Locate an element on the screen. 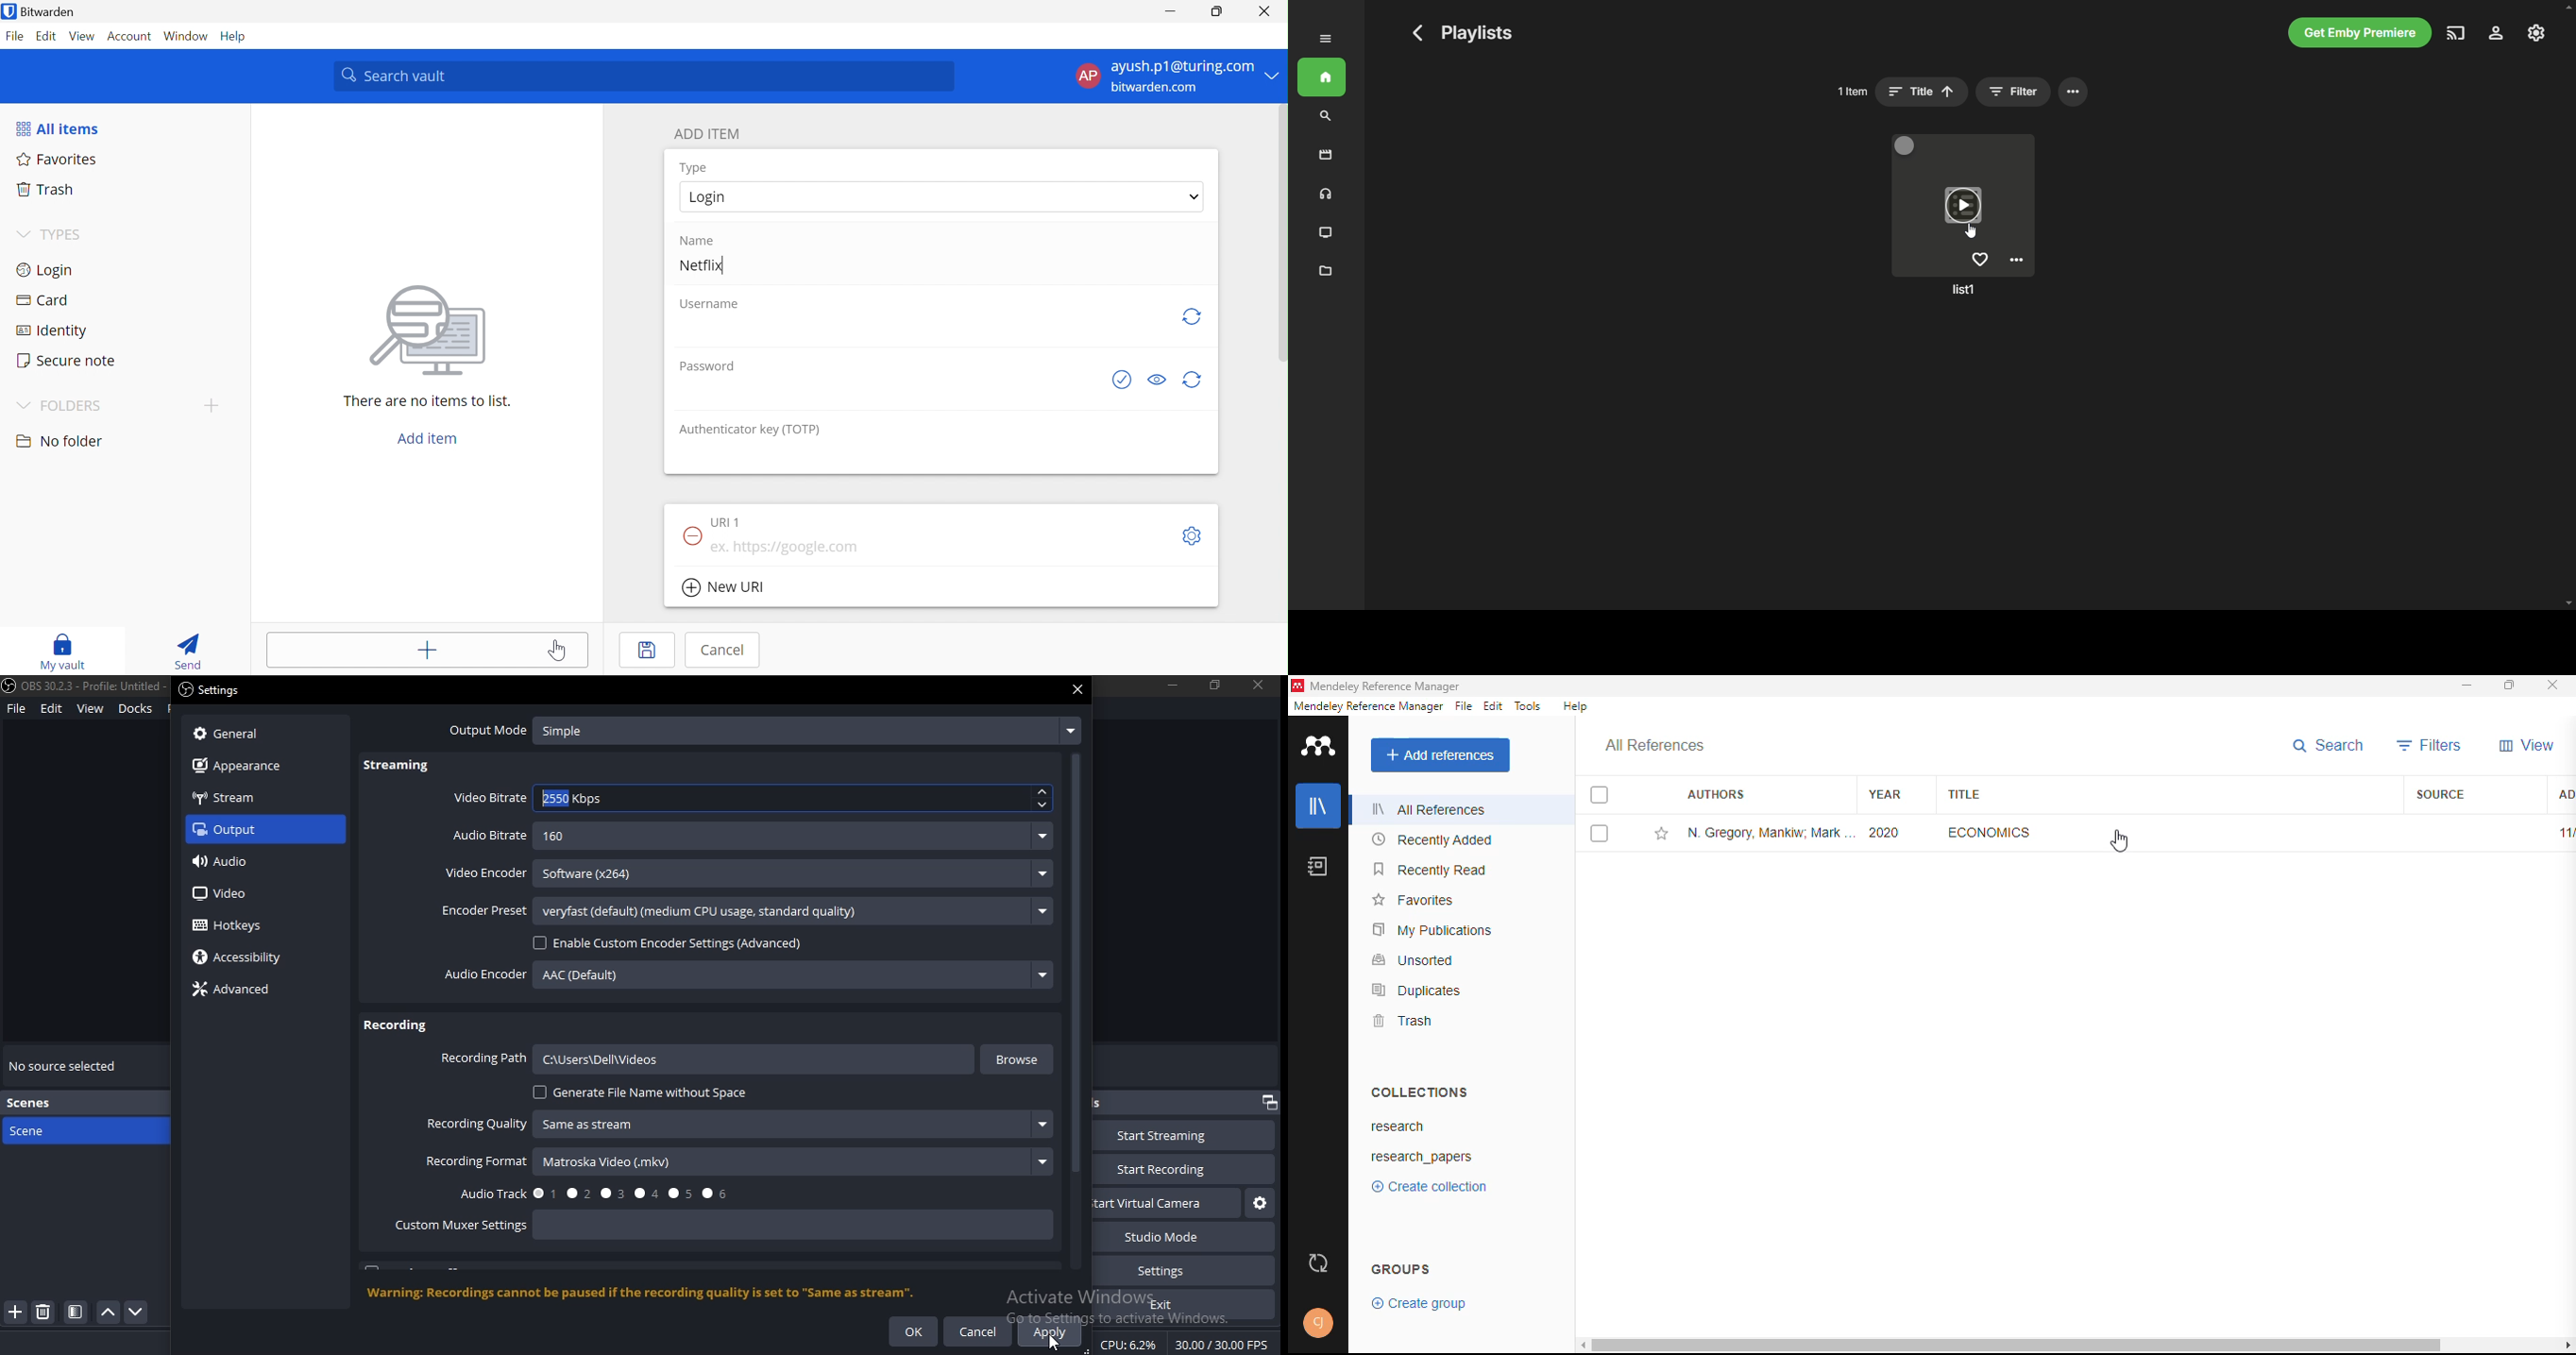 The height and width of the screenshot is (1372, 2576). Secure note is located at coordinates (68, 359).